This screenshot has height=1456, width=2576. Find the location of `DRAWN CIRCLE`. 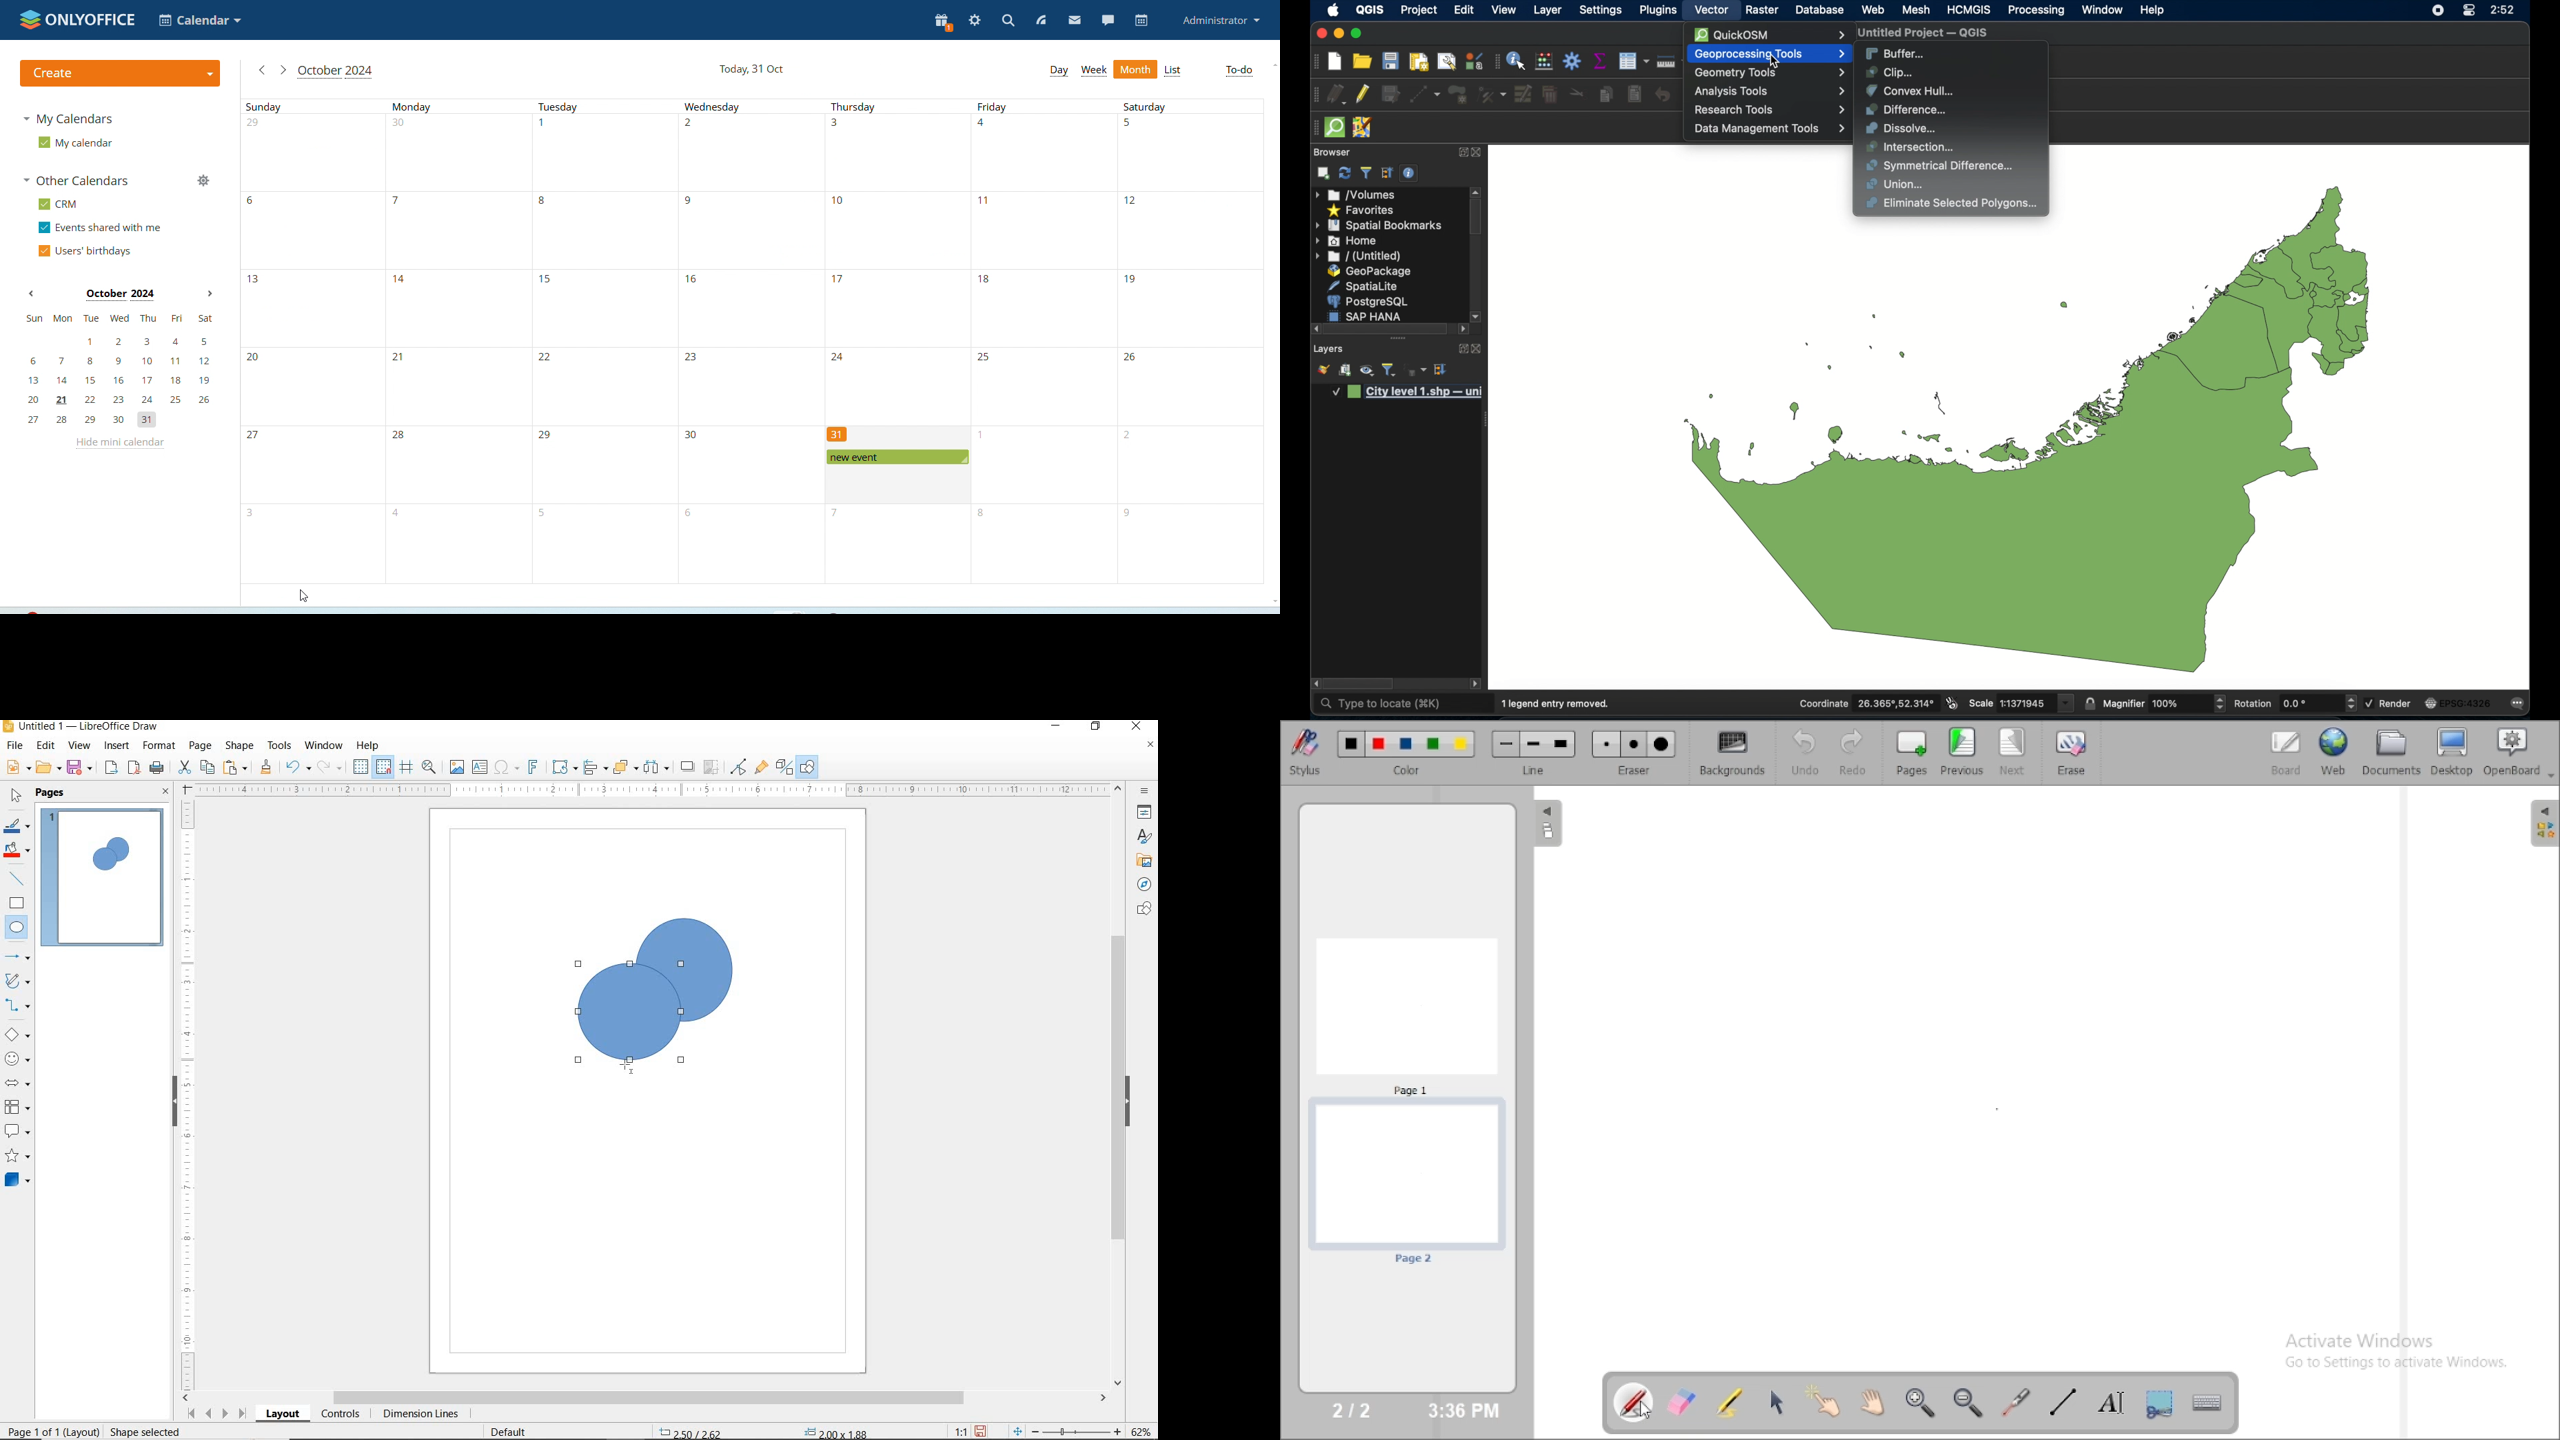

DRAWN CIRCLE is located at coordinates (683, 969).